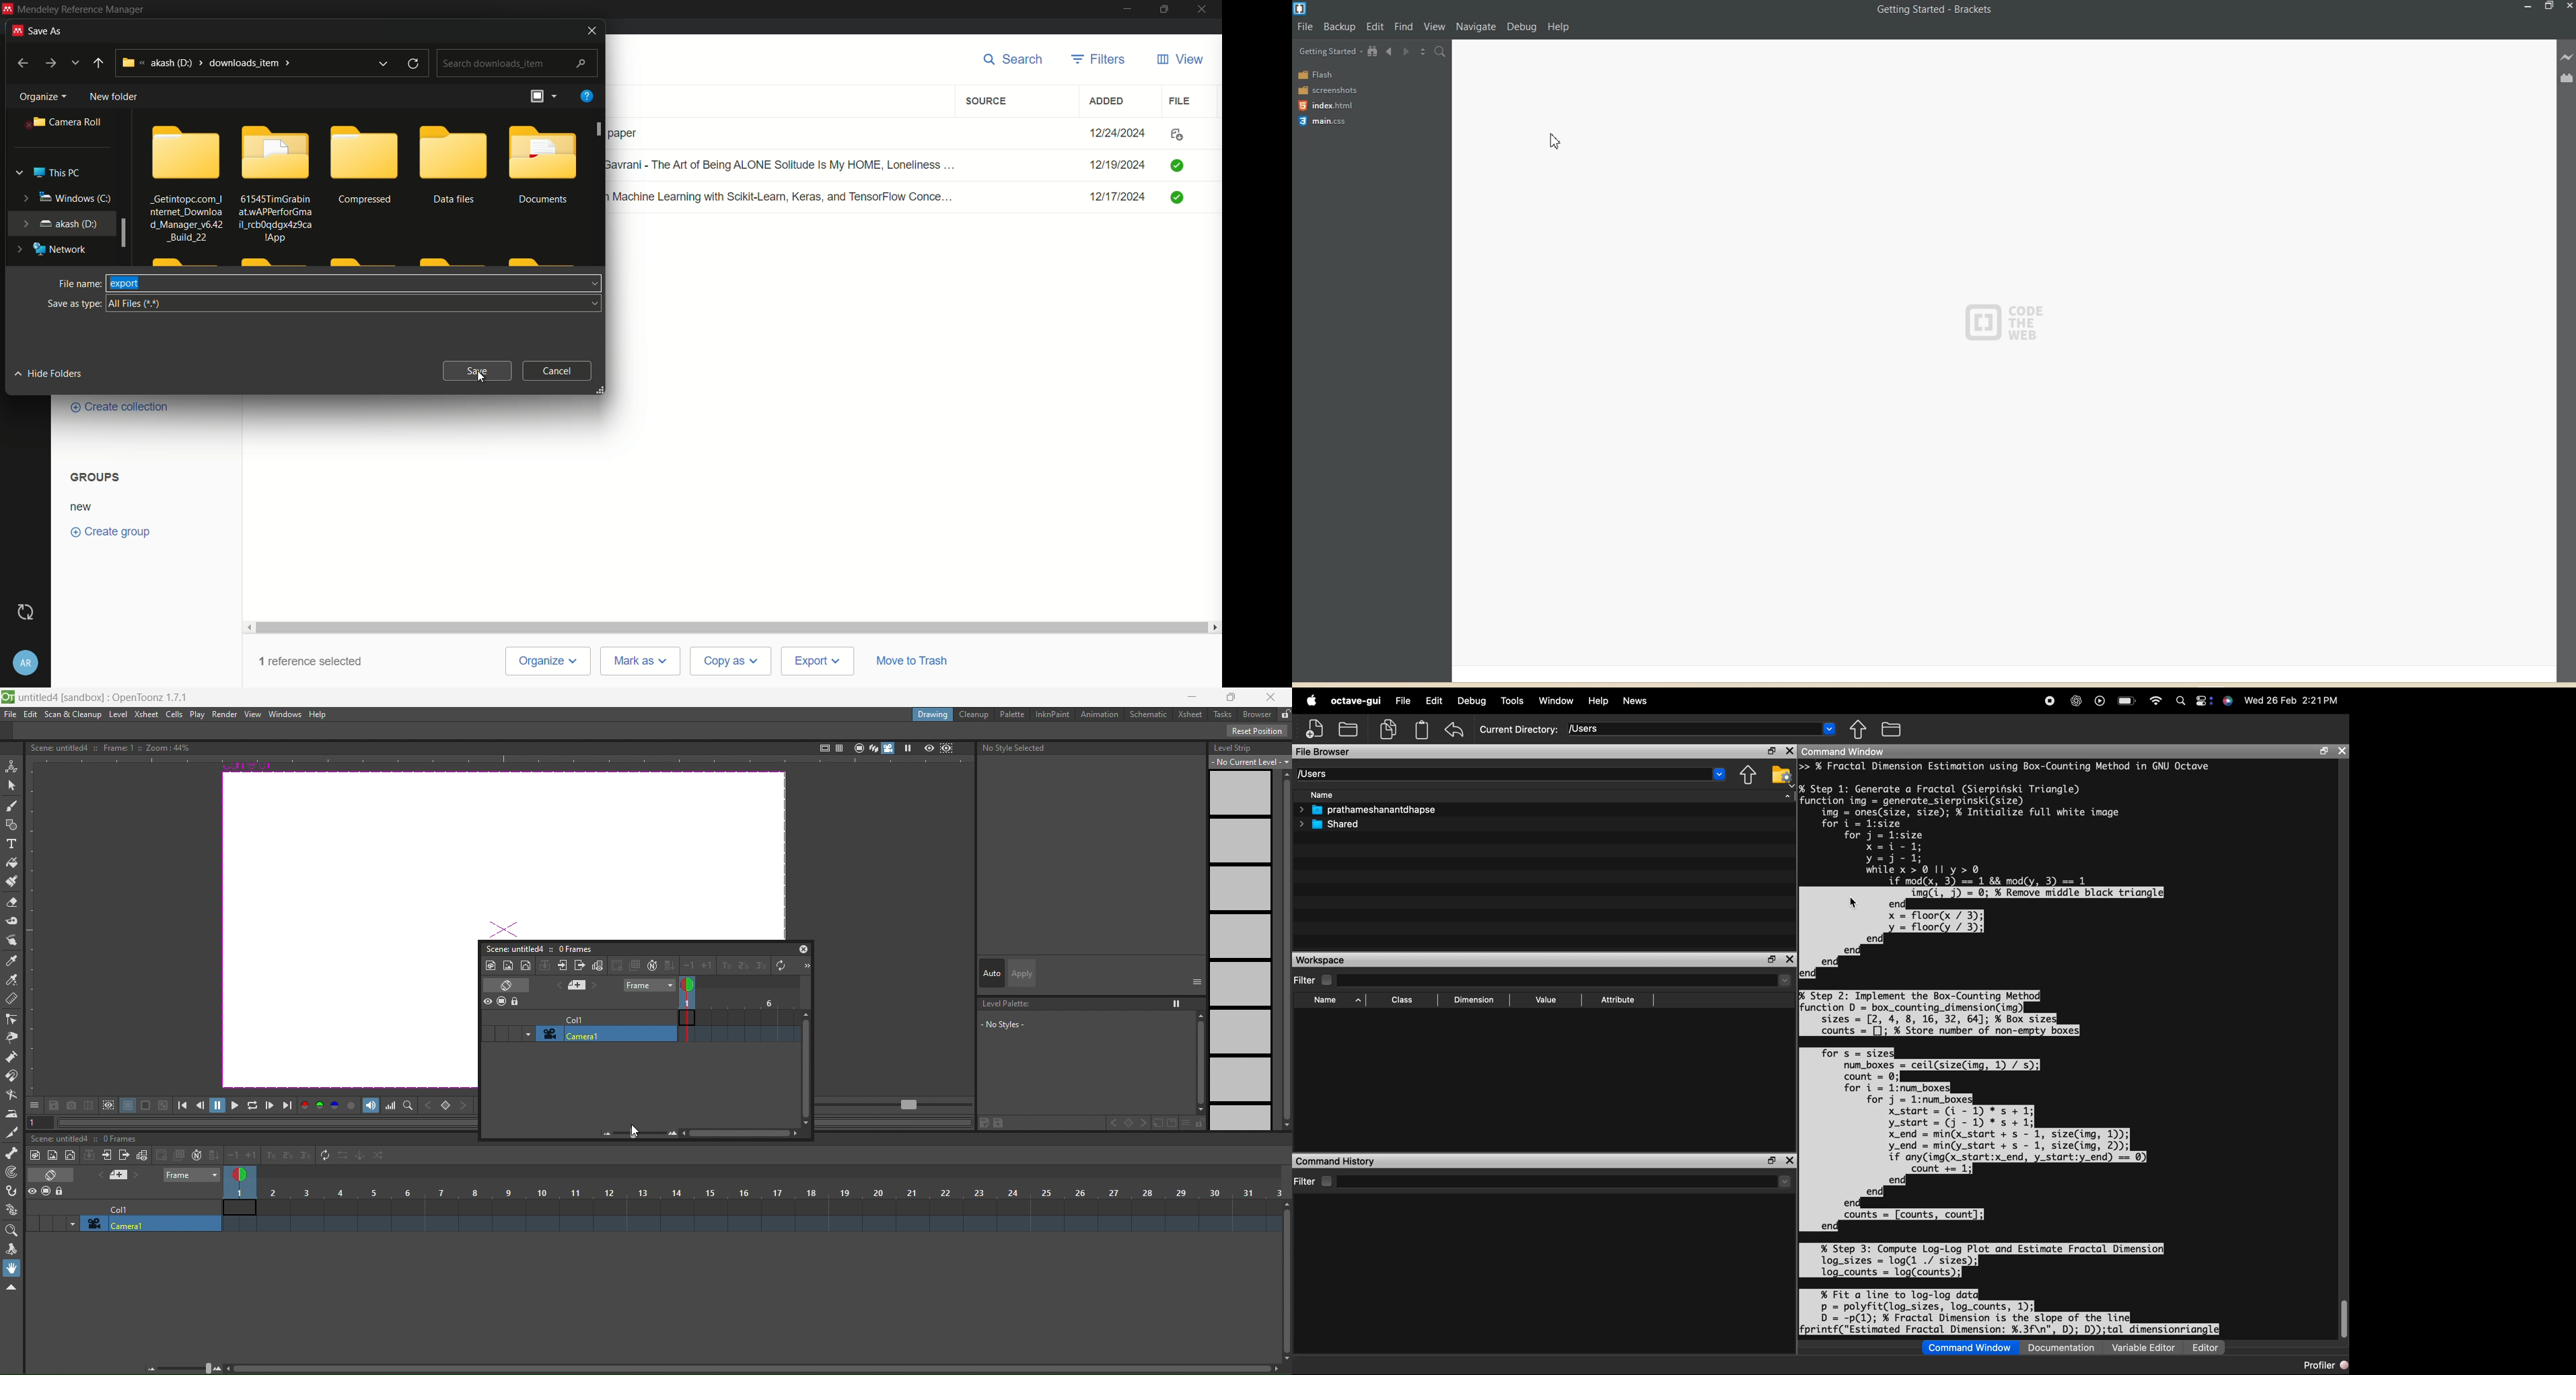  I want to click on Find, so click(1404, 24).